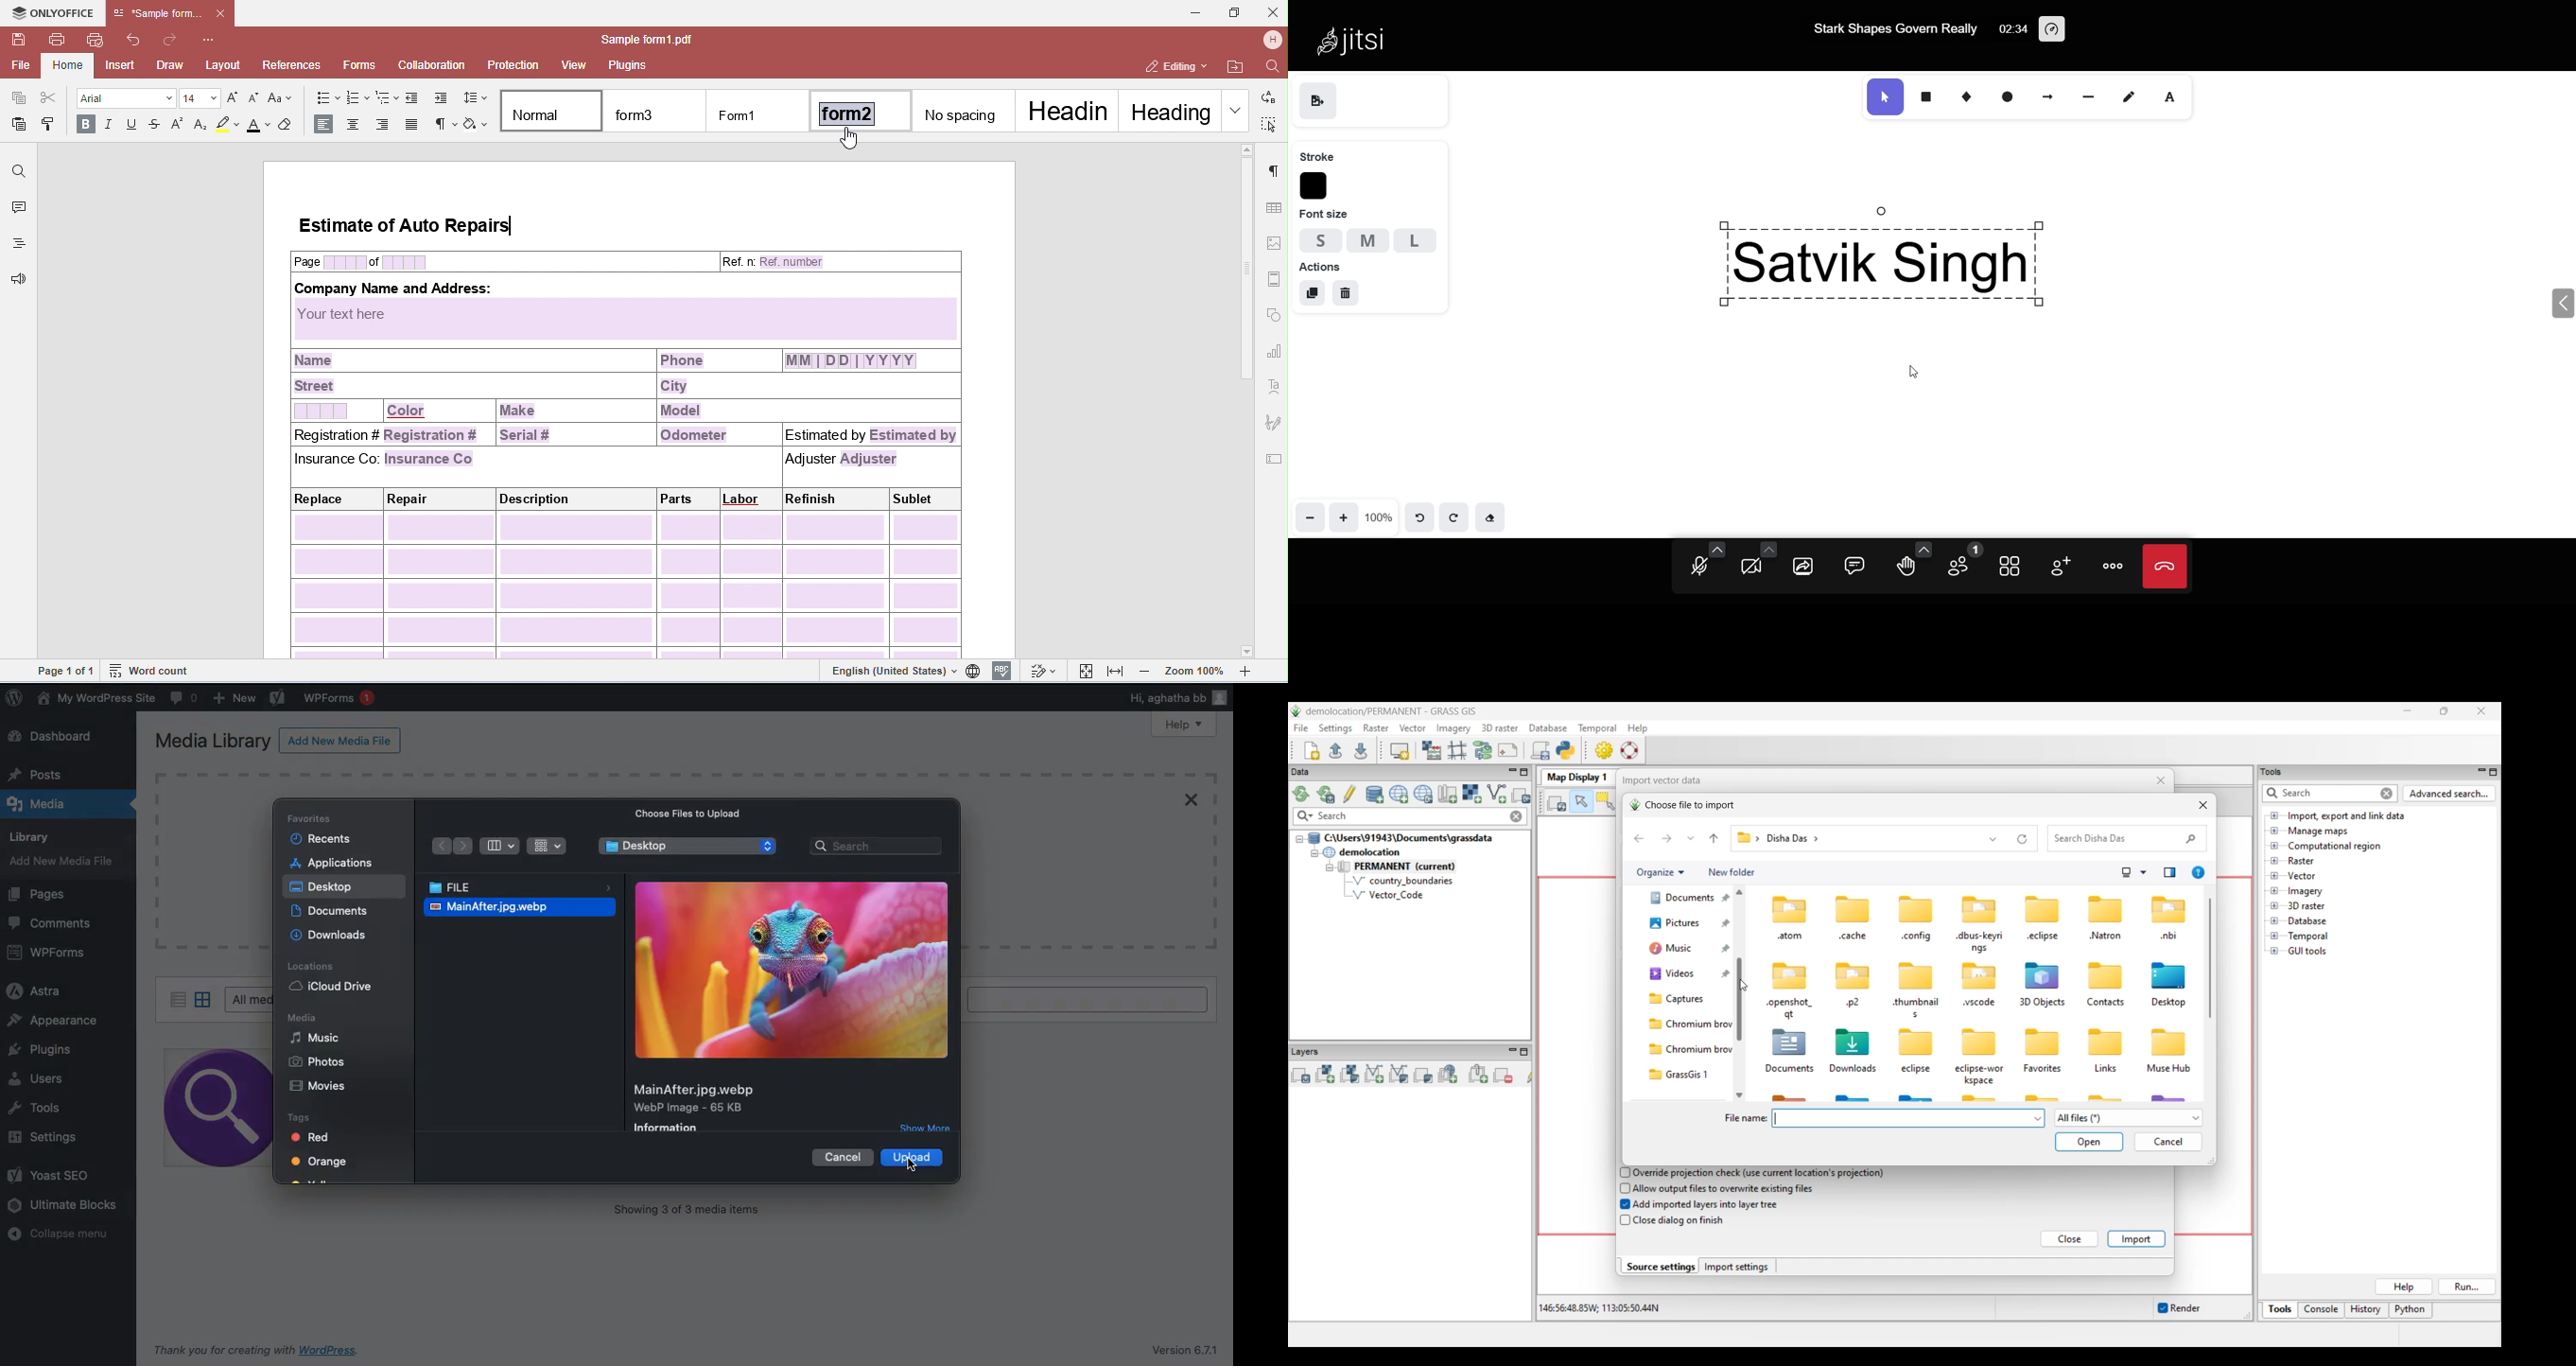  I want to click on Help, so click(1185, 724).